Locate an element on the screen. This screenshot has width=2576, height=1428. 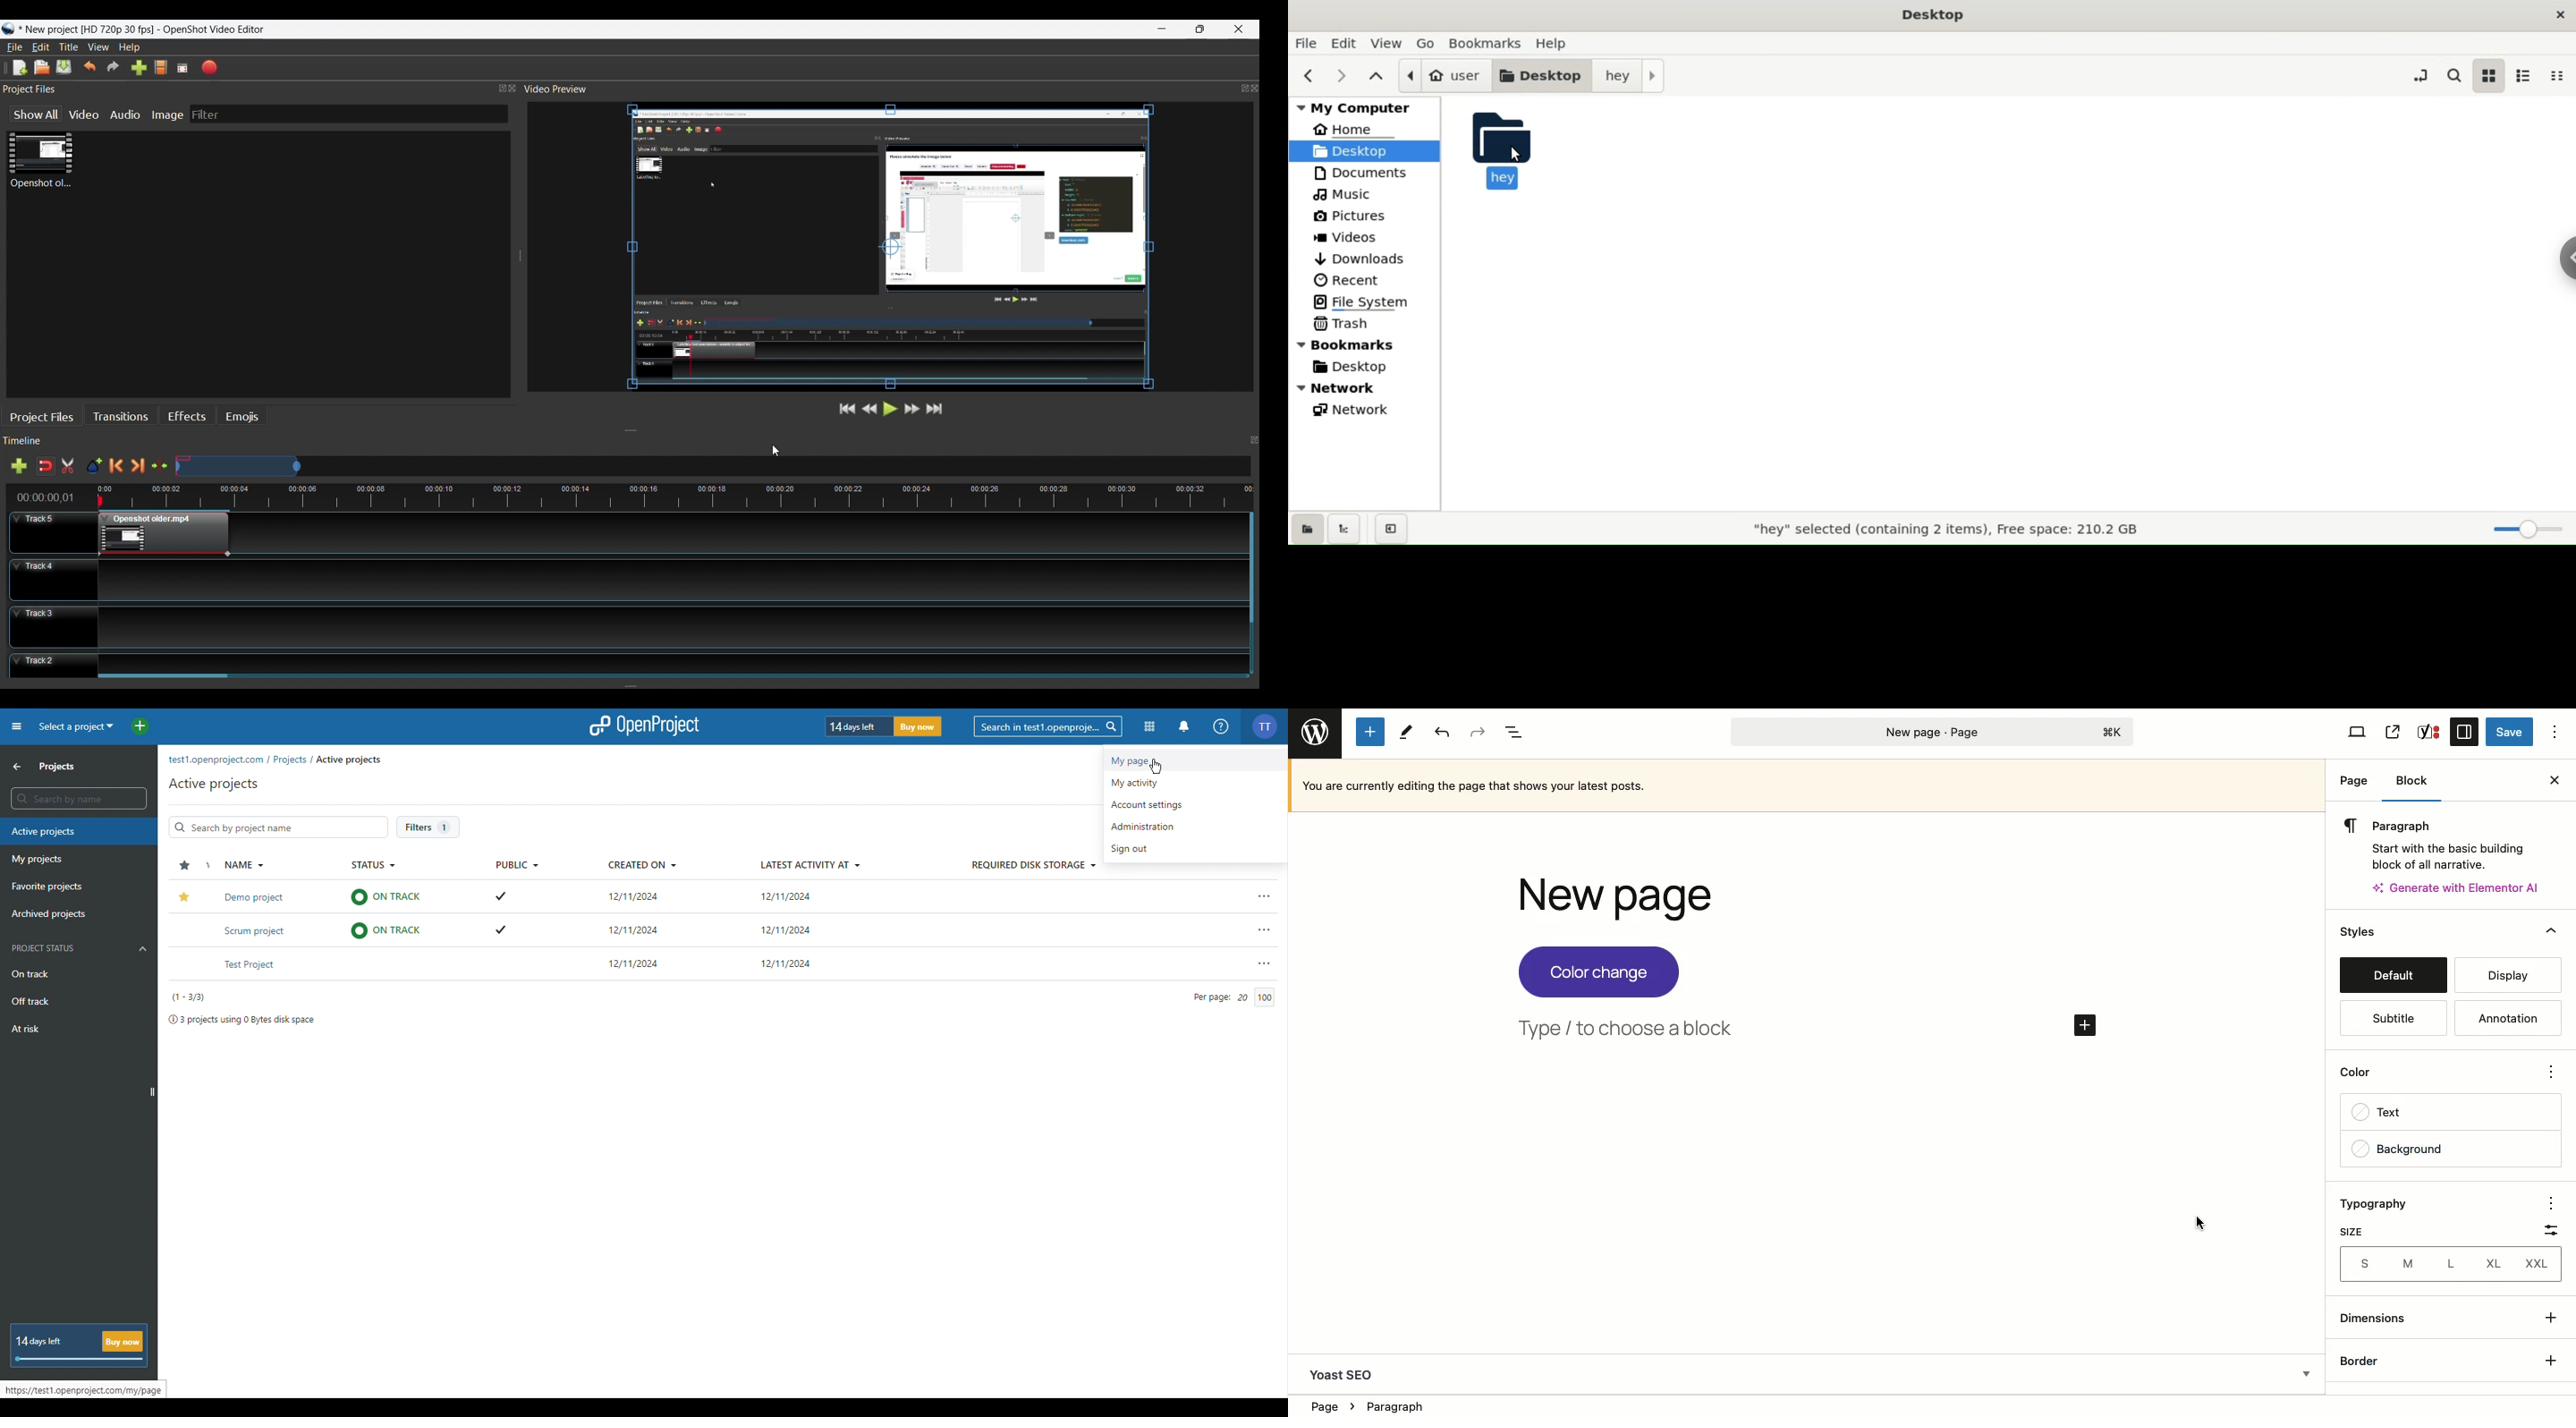
Title is located at coordinates (70, 48).